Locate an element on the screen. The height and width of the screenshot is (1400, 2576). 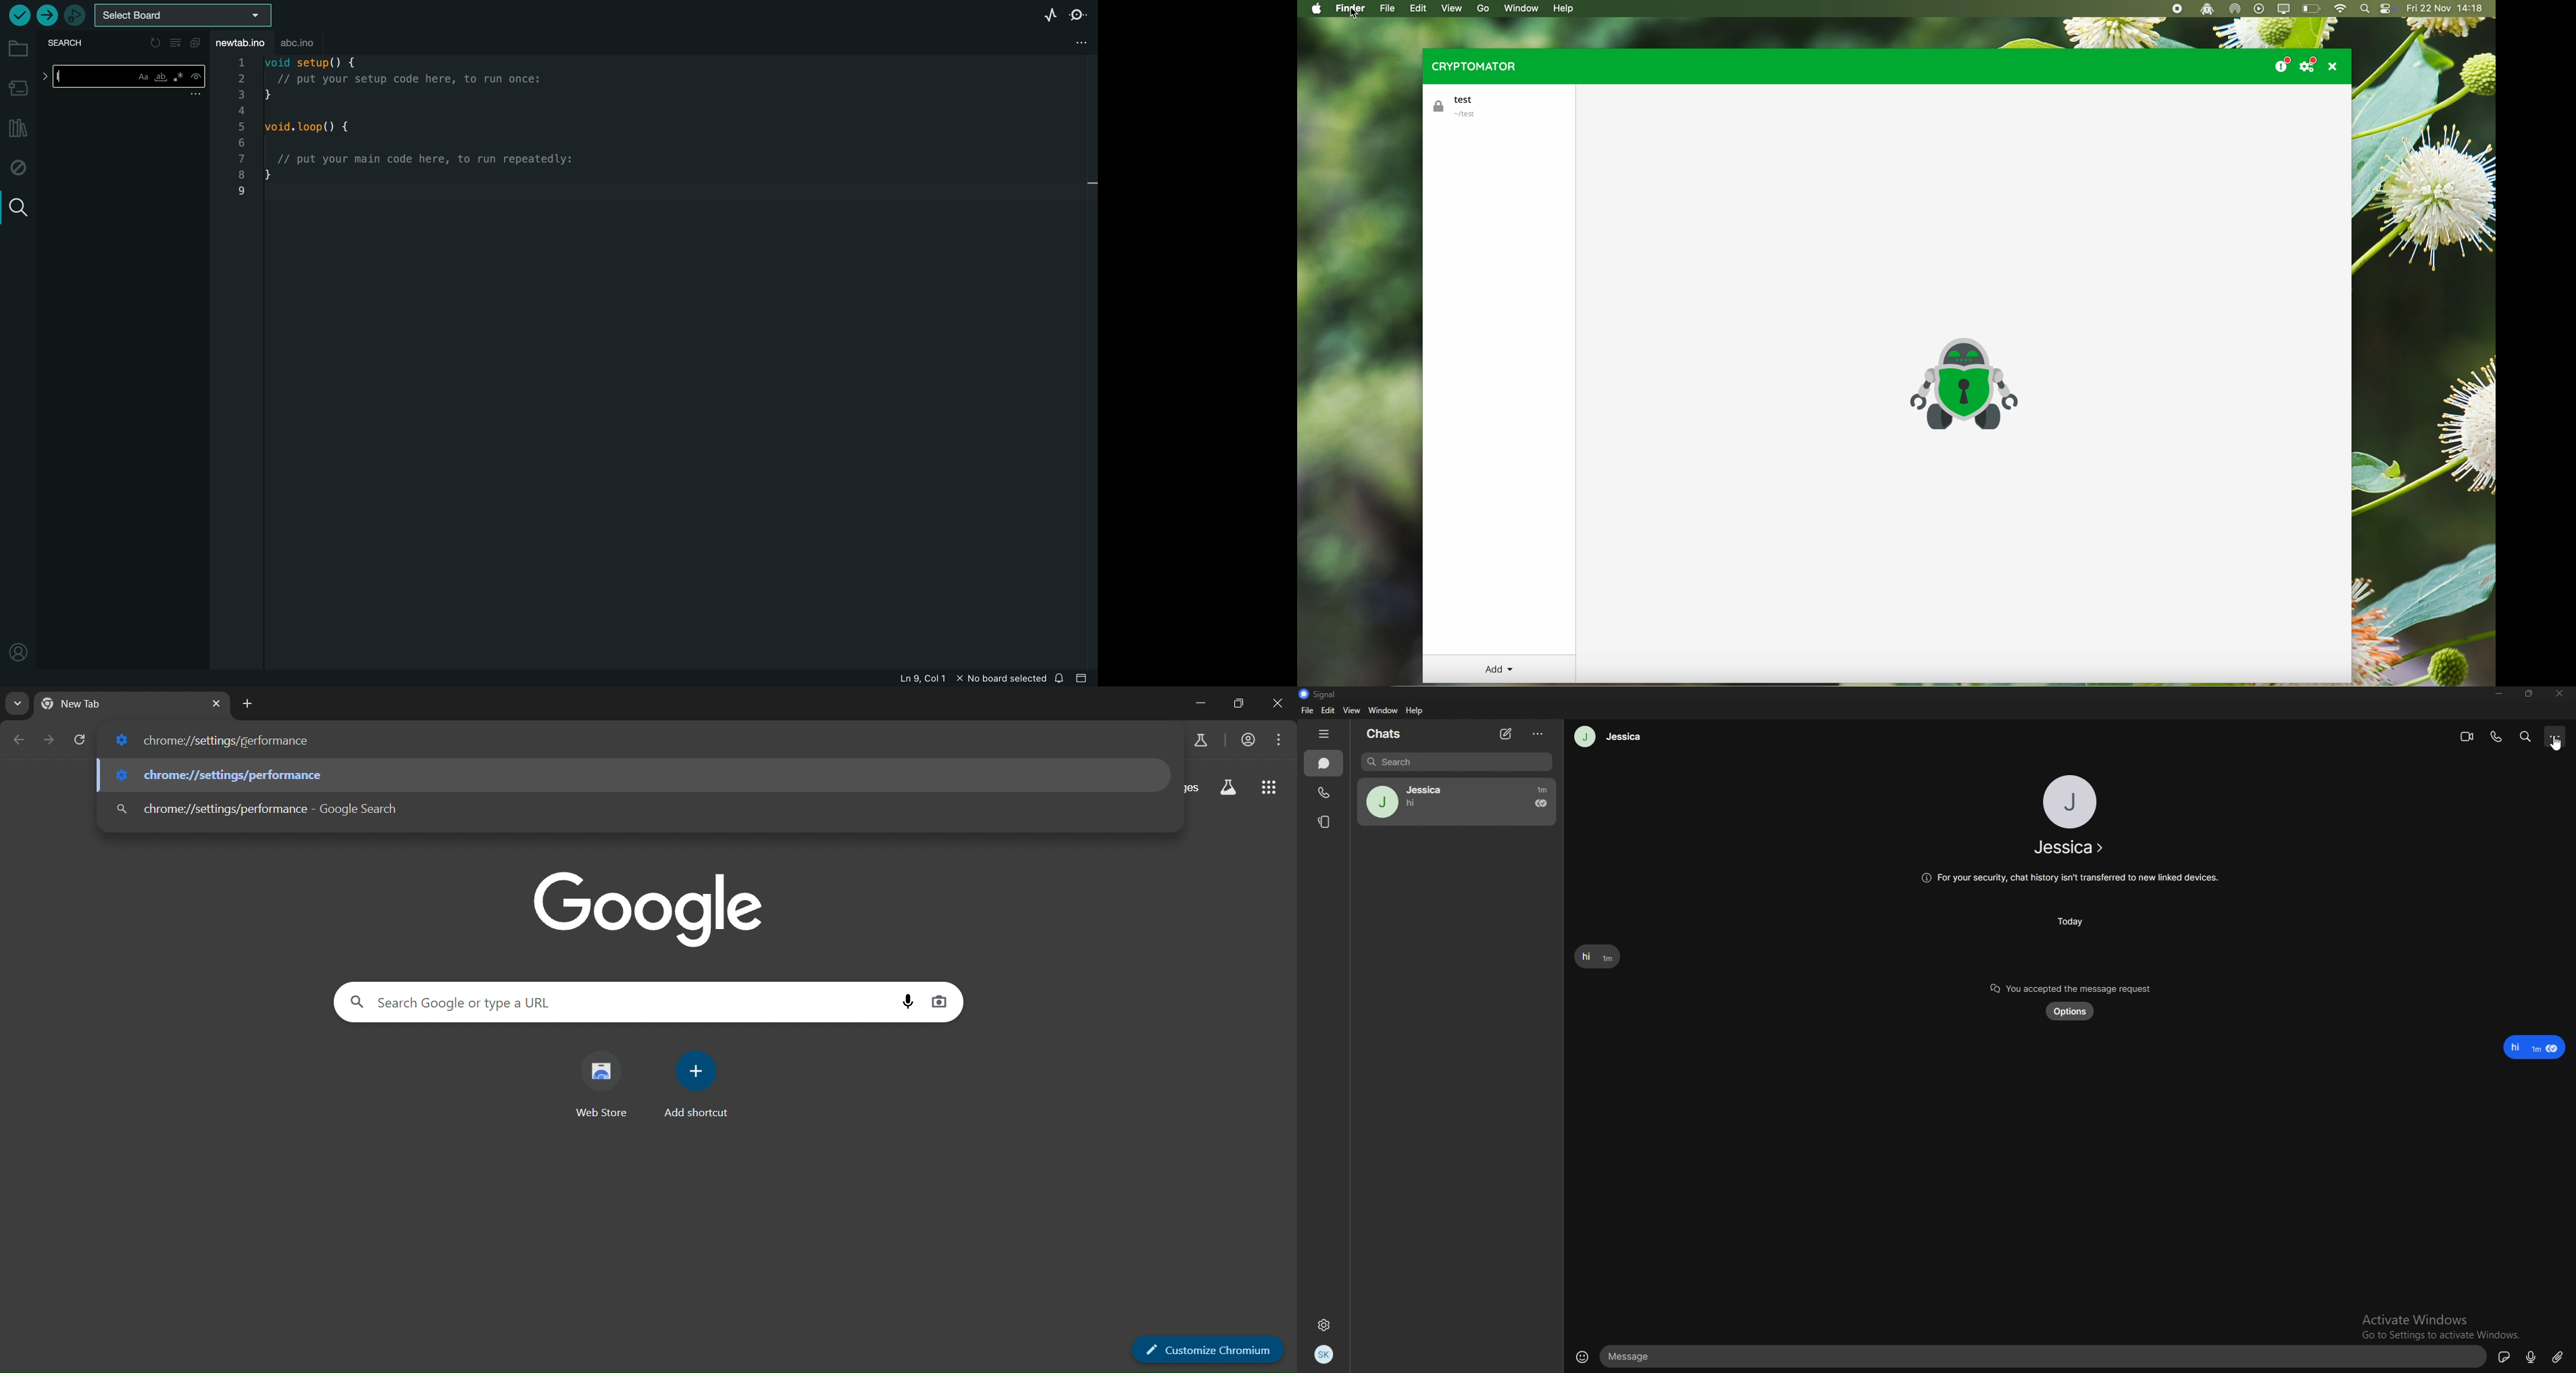
signal is located at coordinates (1321, 695).